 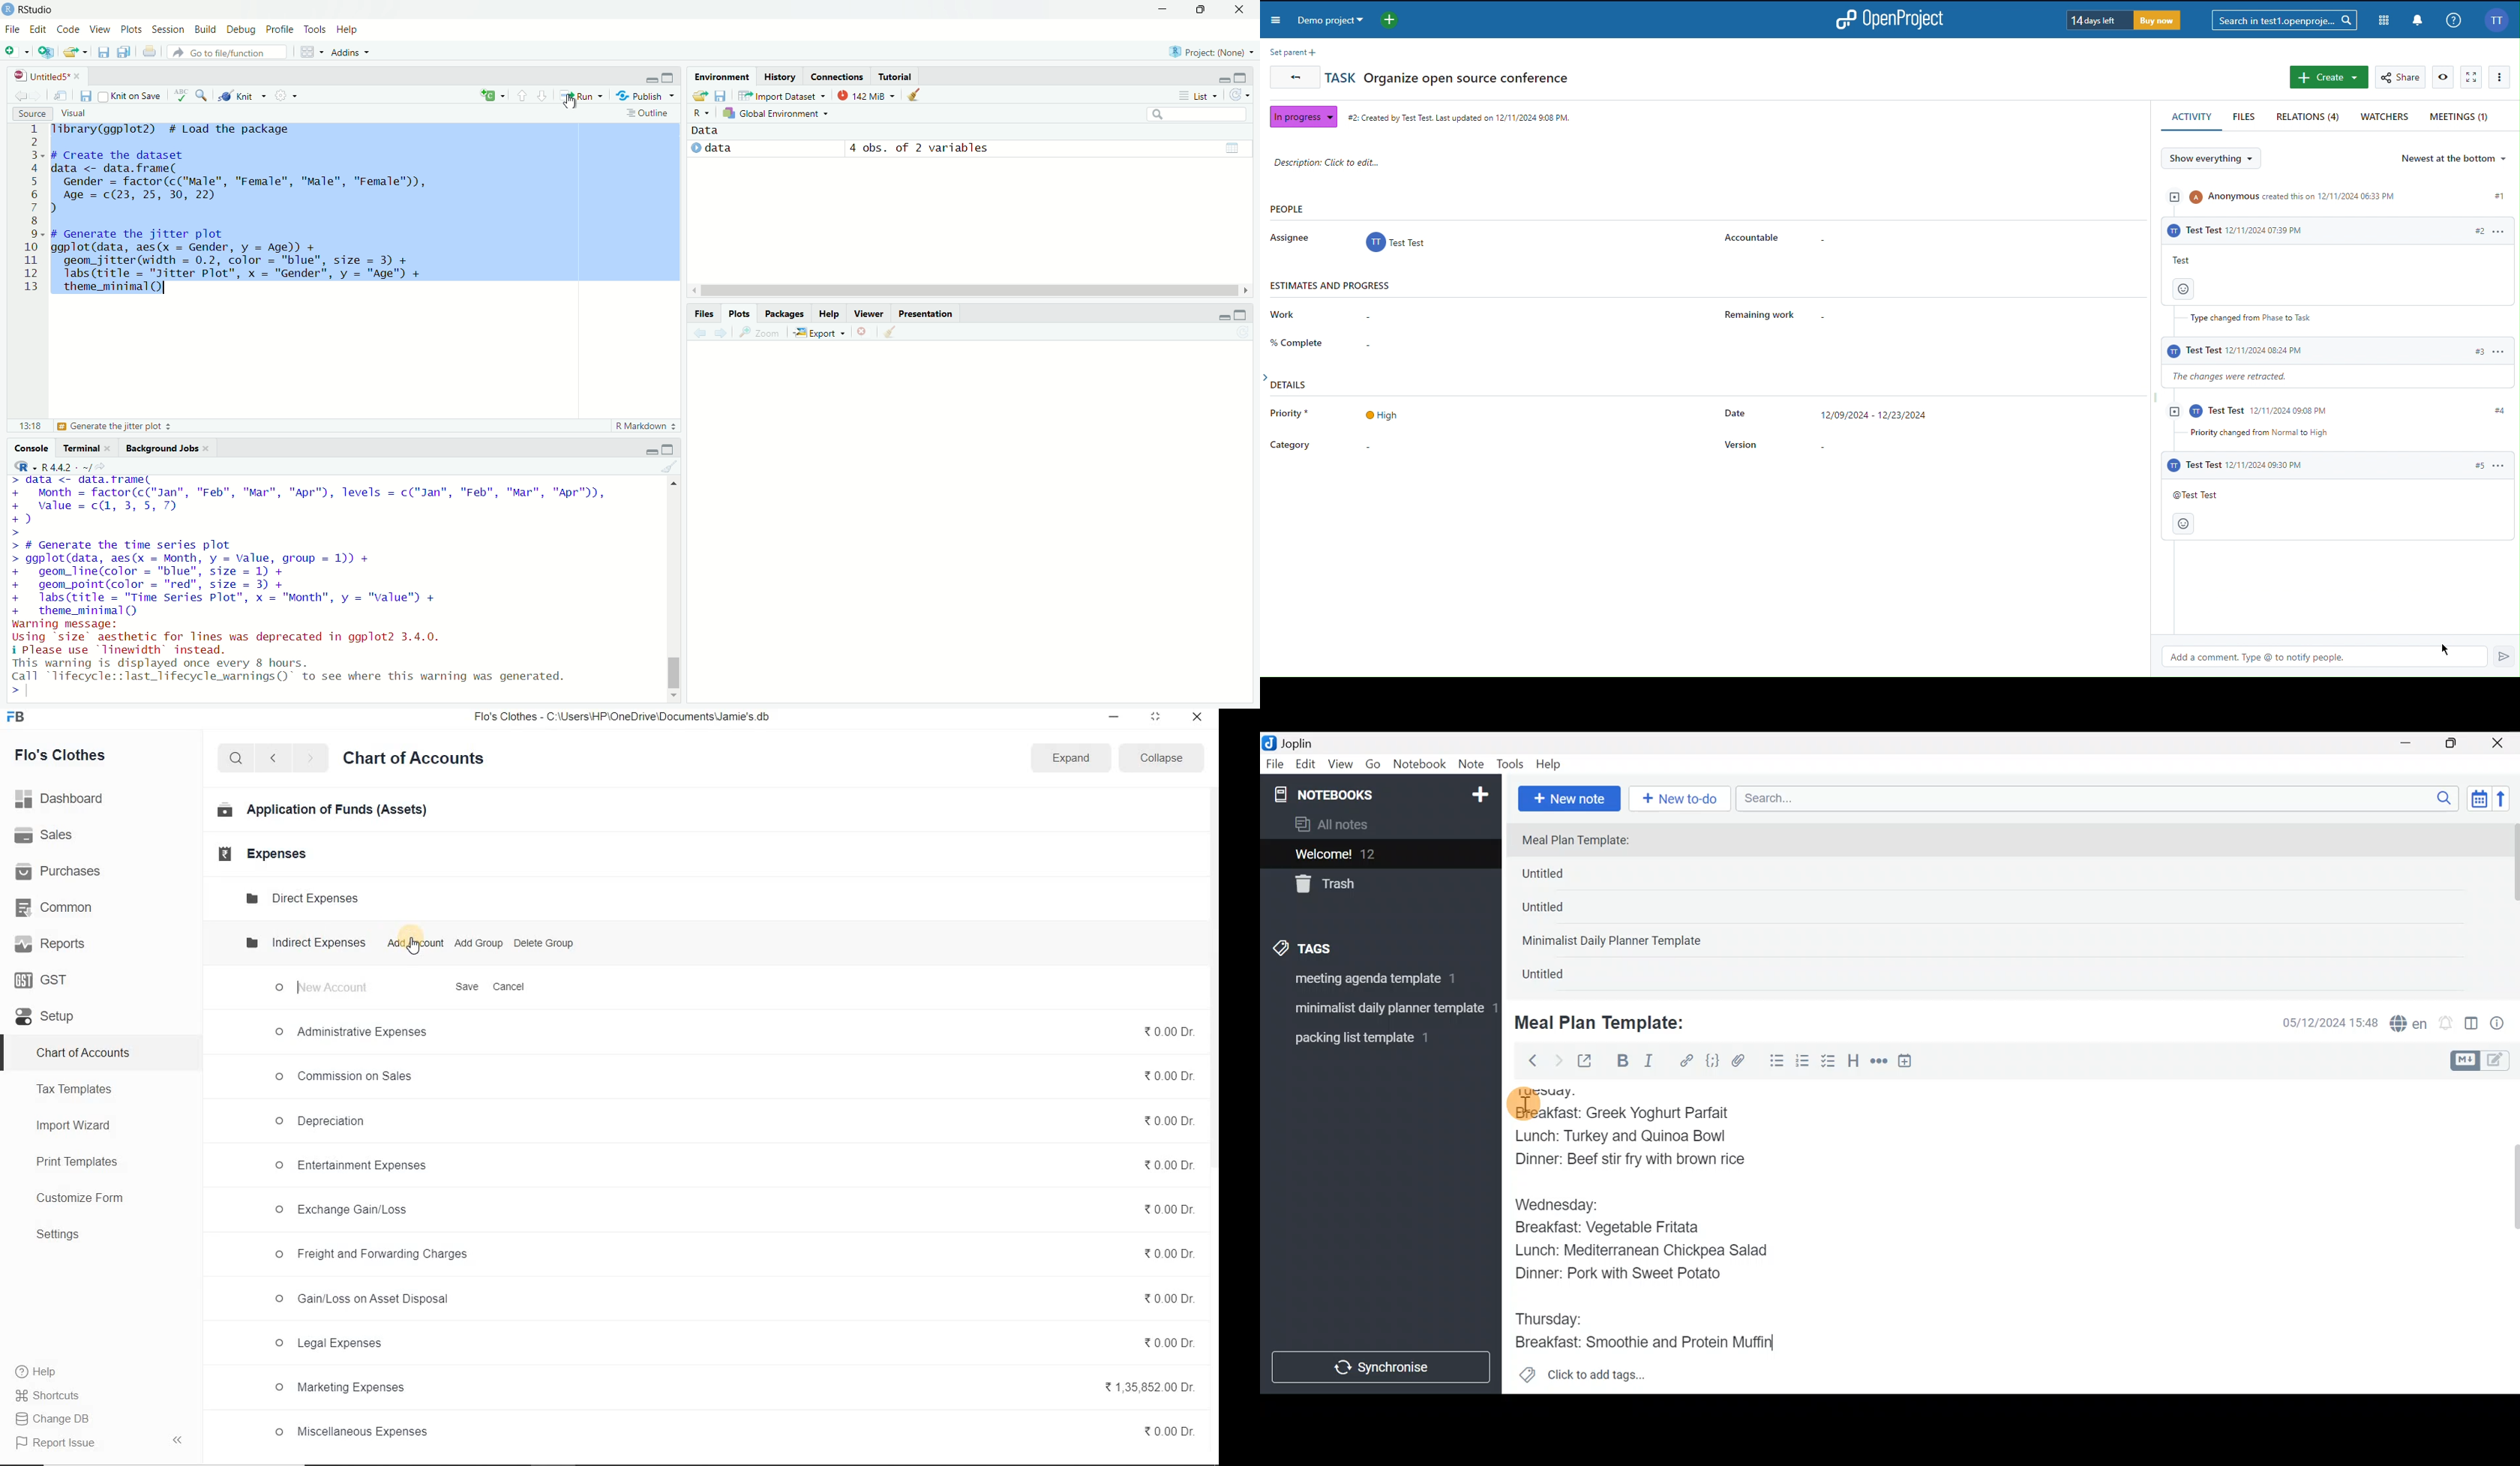 I want to click on save all open documents, so click(x=125, y=51).